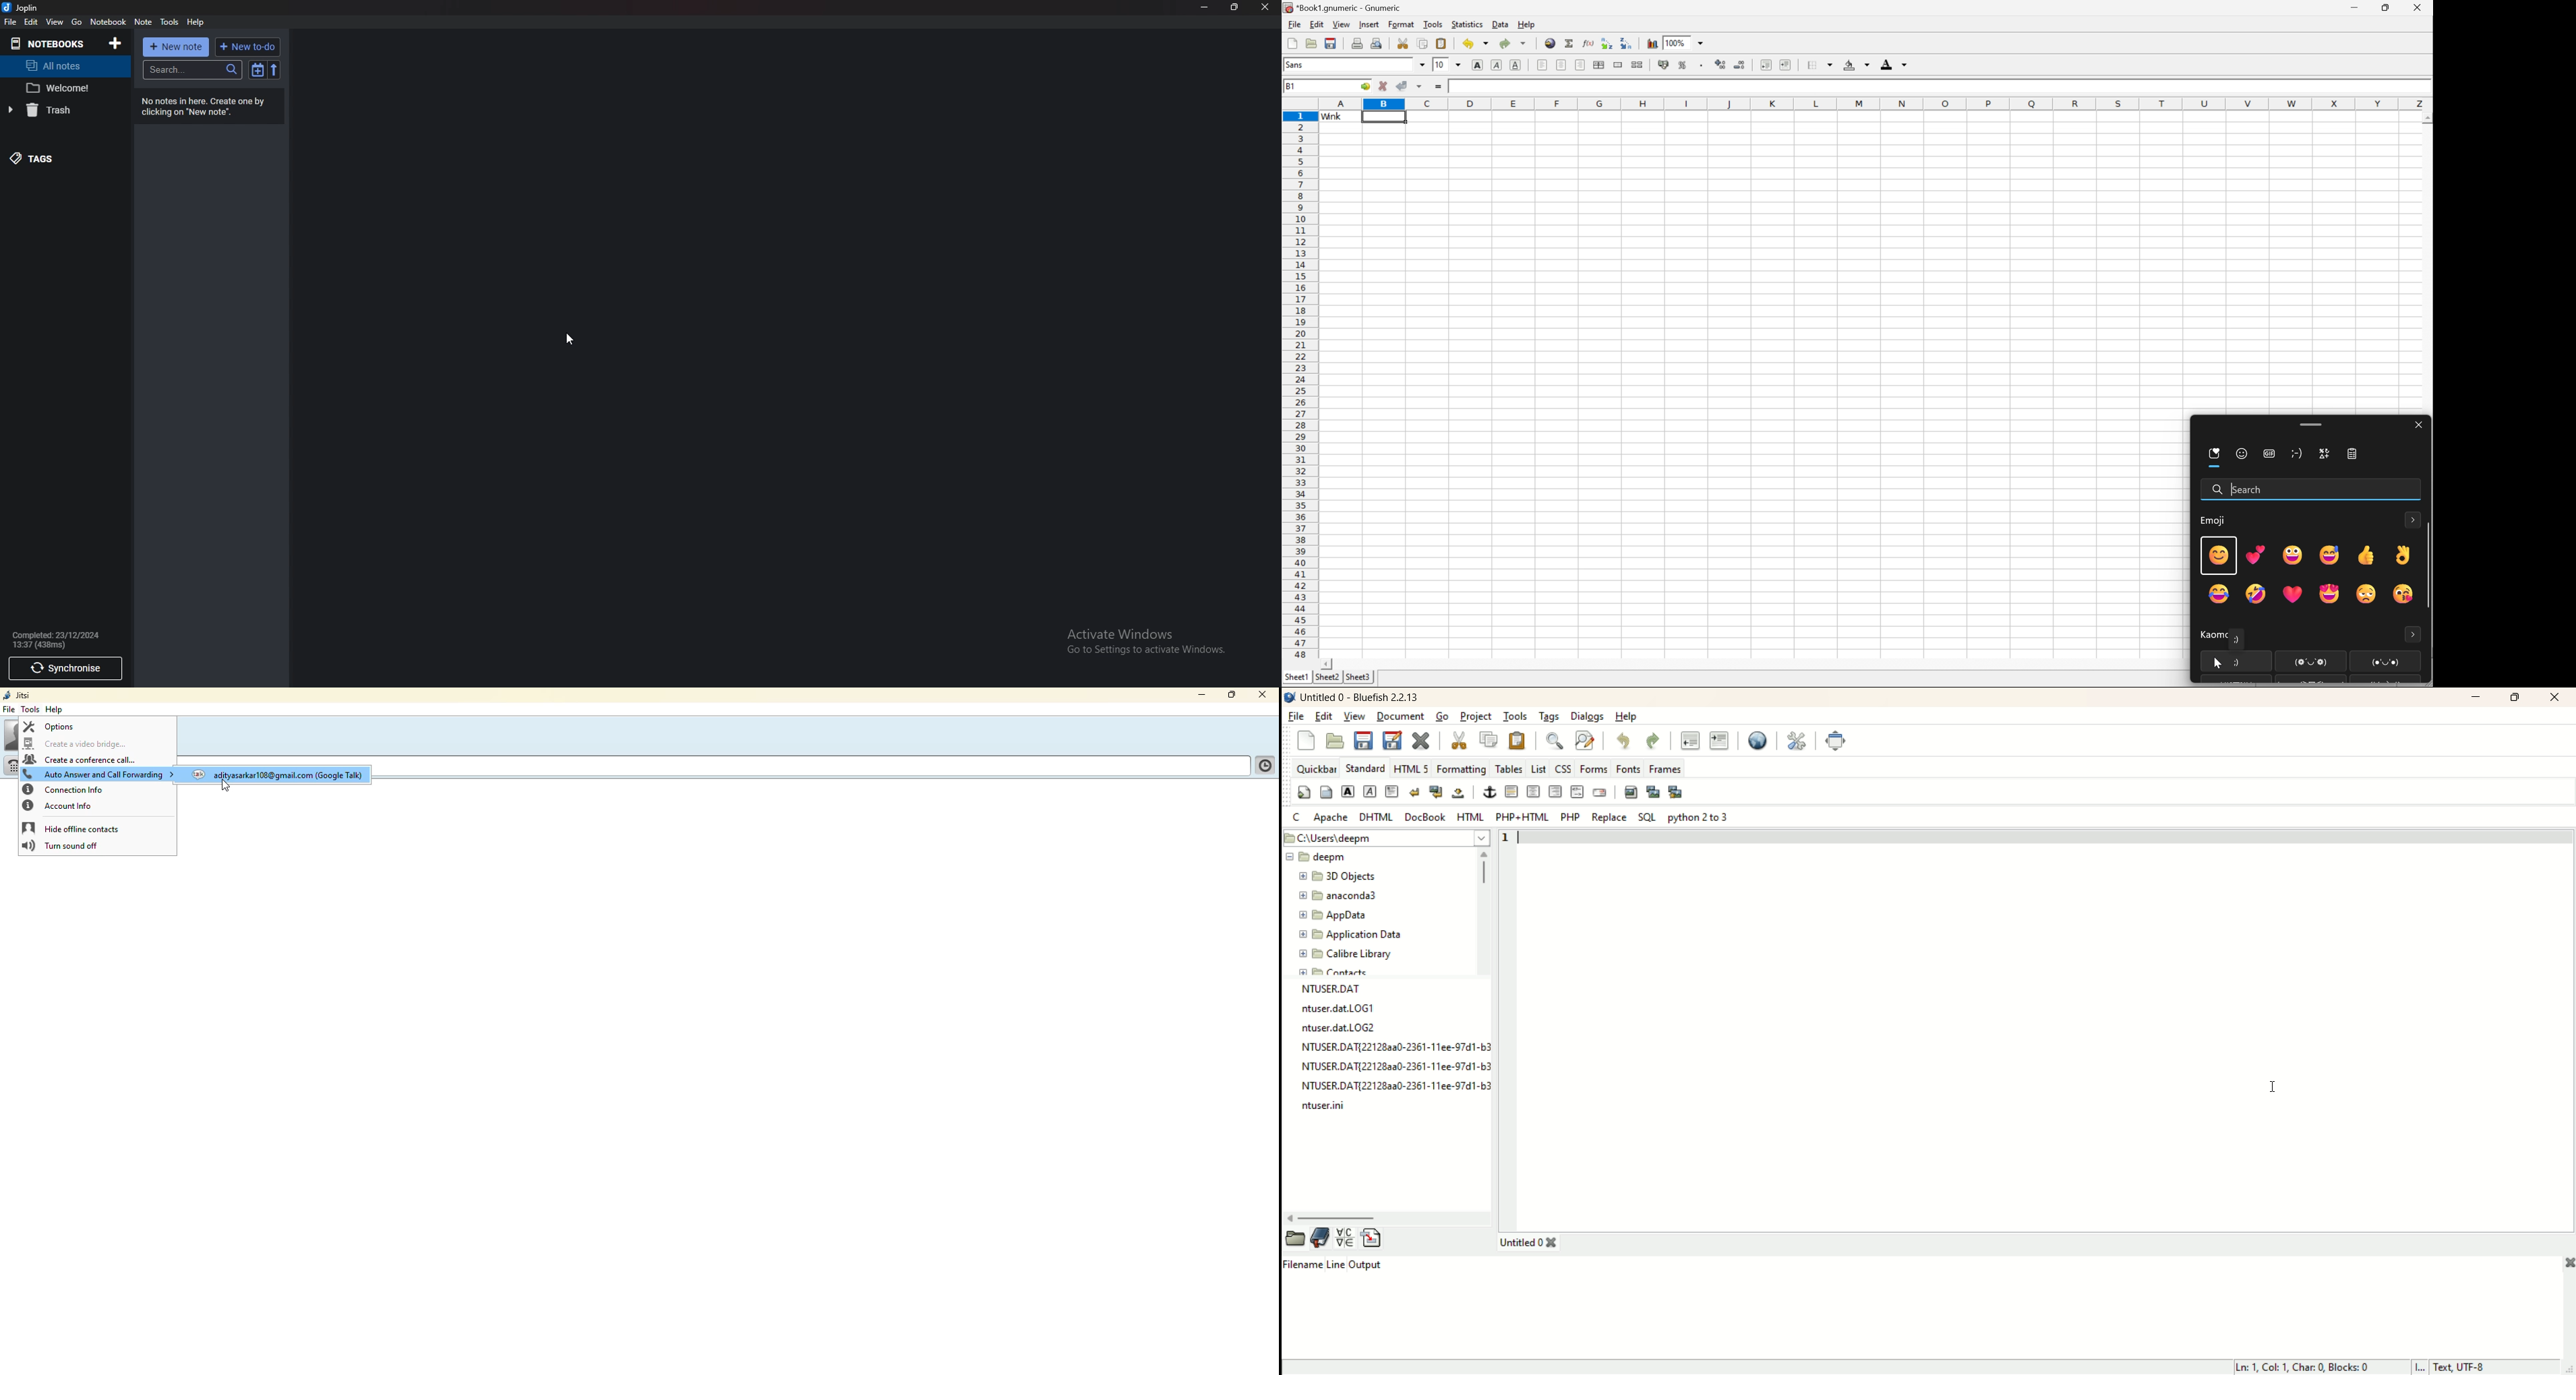 The height and width of the screenshot is (1400, 2576). Describe the element at coordinates (10, 22) in the screenshot. I see `file` at that location.